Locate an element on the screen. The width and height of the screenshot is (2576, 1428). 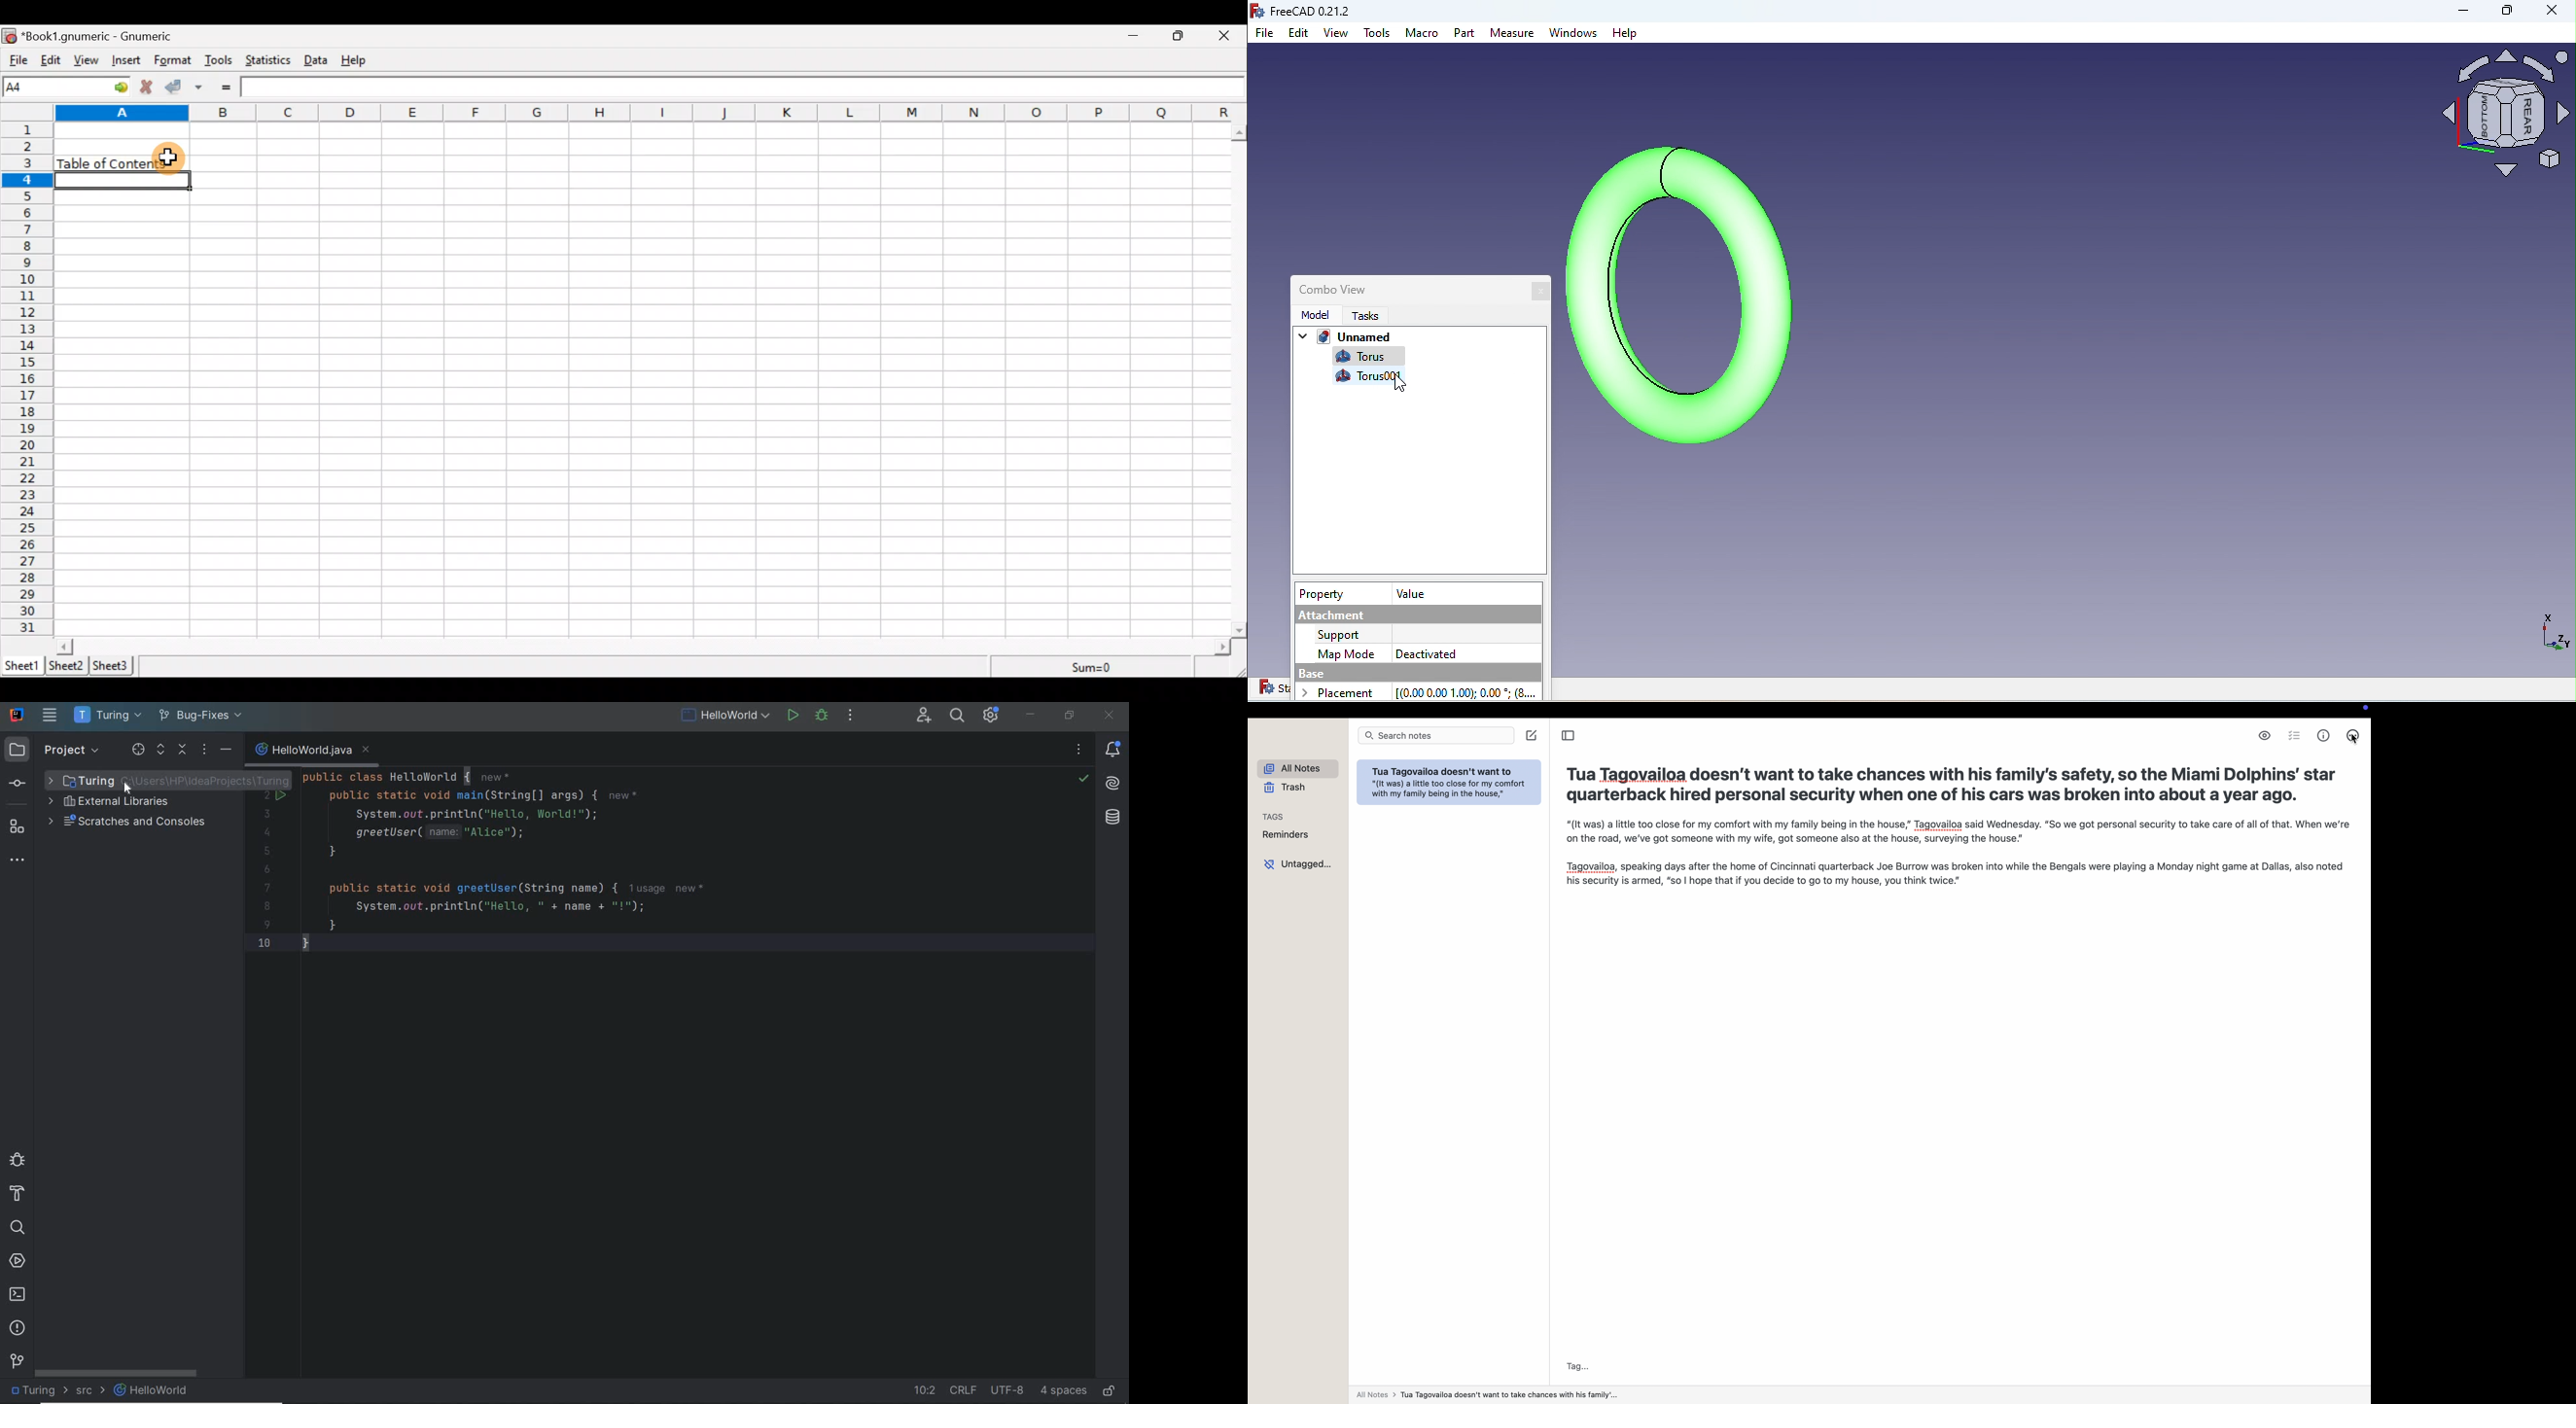
numbering column is located at coordinates (30, 381).